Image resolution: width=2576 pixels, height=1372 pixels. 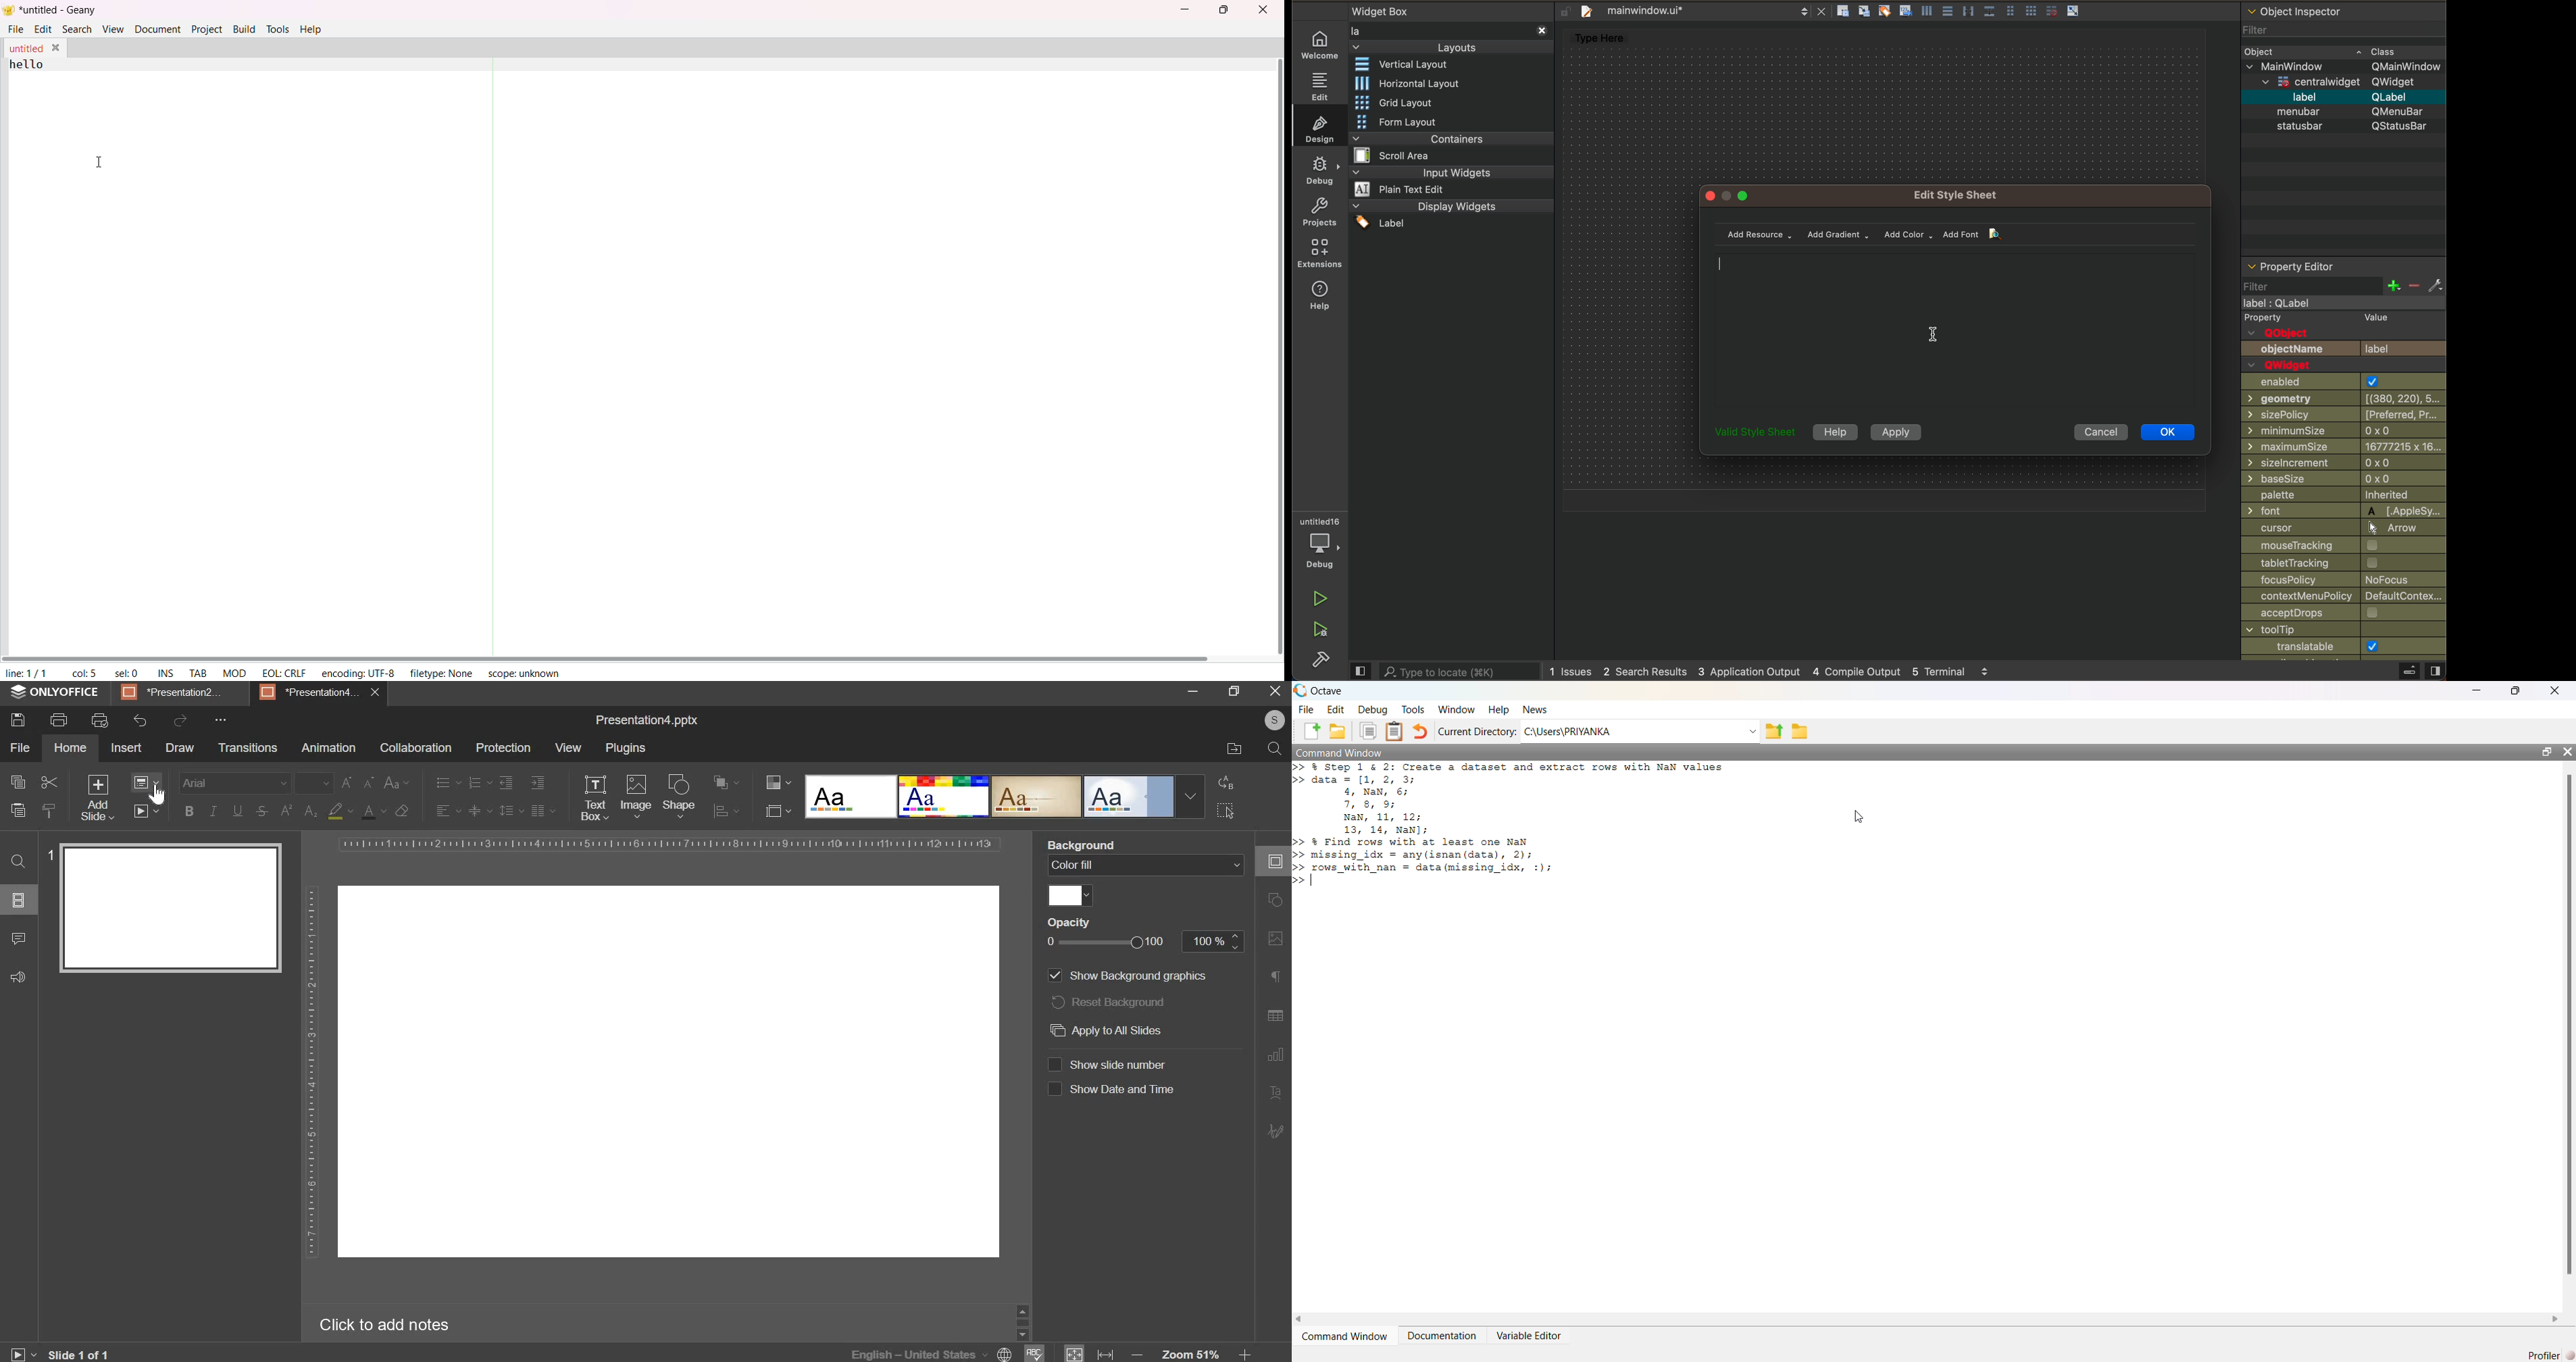 I want to click on maximize, so click(x=1236, y=690).